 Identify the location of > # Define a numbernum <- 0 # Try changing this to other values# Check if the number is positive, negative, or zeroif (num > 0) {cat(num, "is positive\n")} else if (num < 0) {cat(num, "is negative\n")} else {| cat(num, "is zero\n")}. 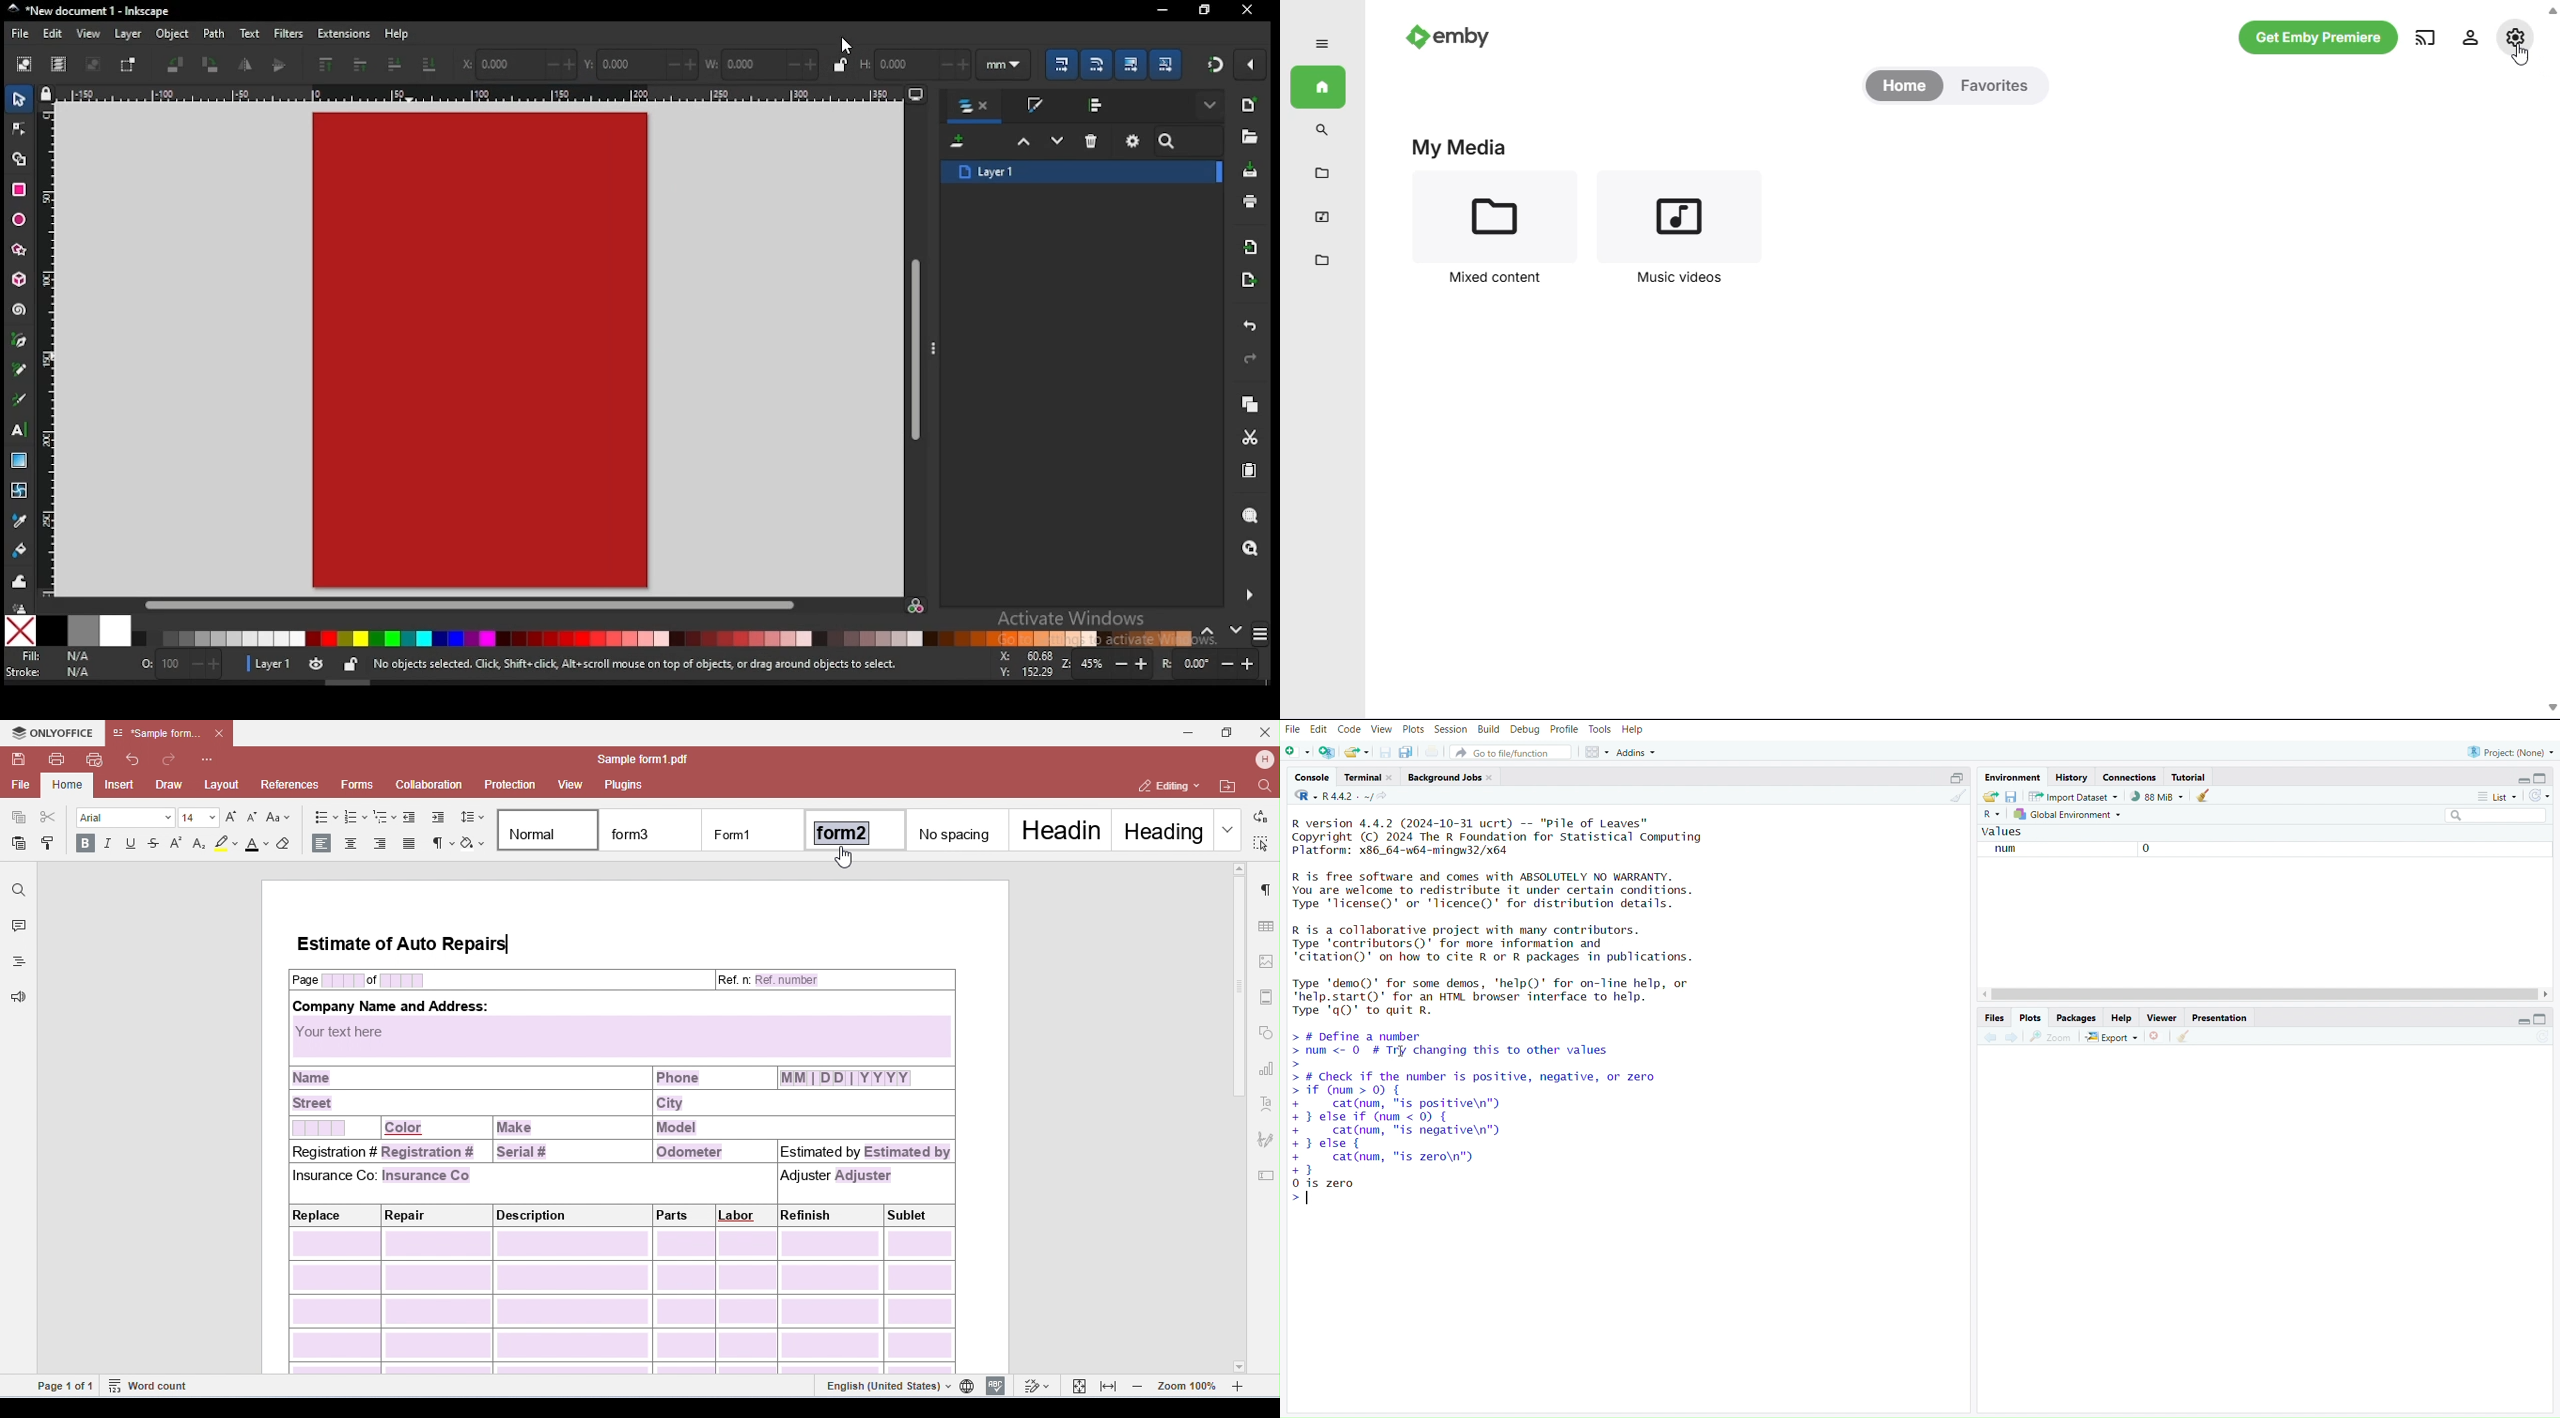
(1501, 1103).